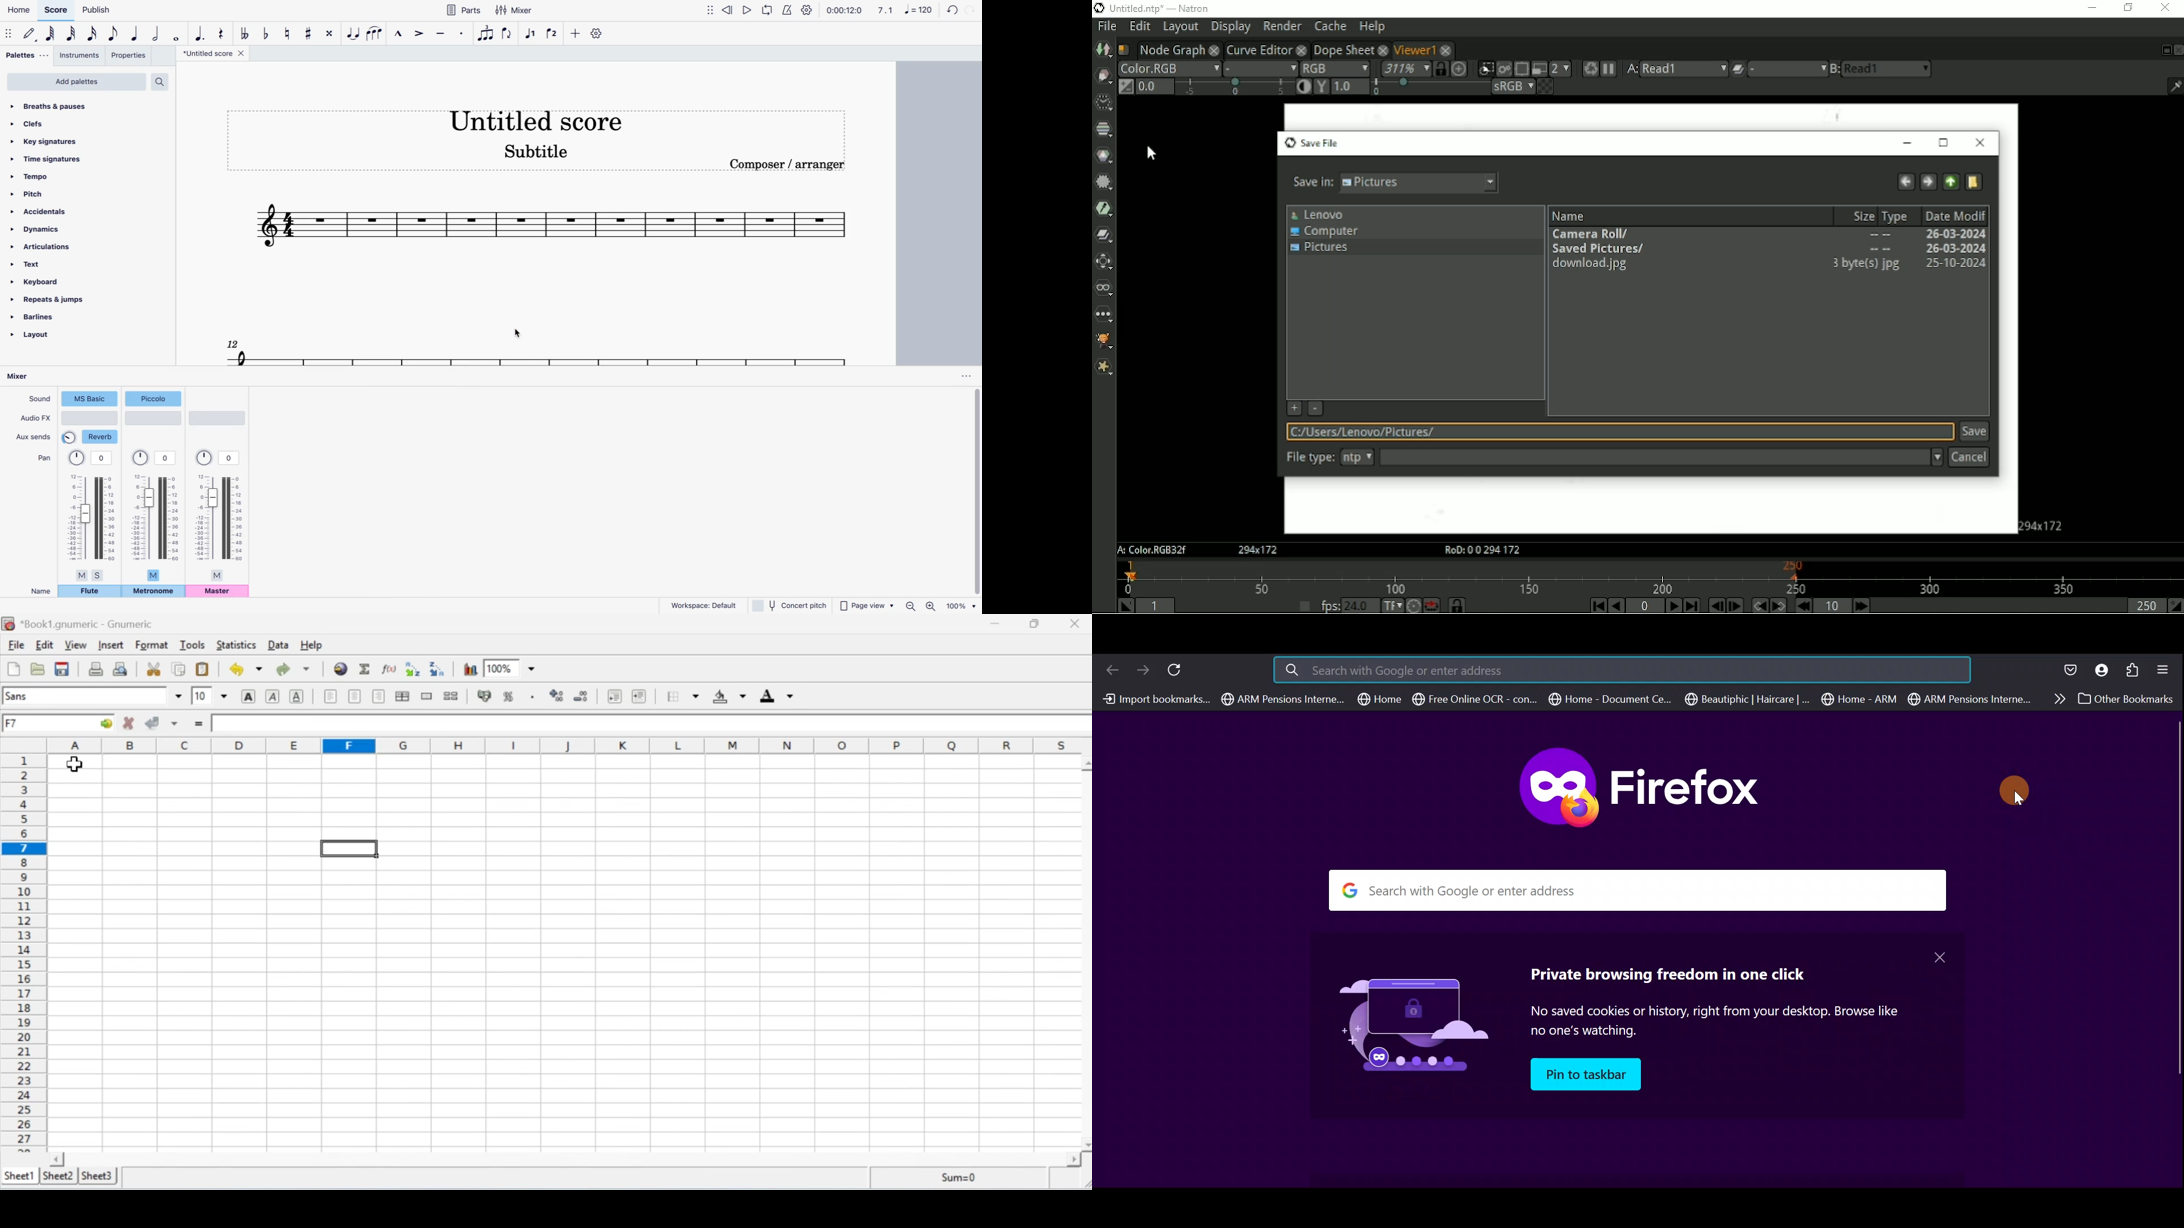 Image resolution: width=2184 pixels, height=1232 pixels. Describe the element at coordinates (413, 669) in the screenshot. I see `Sort by ascending` at that location.